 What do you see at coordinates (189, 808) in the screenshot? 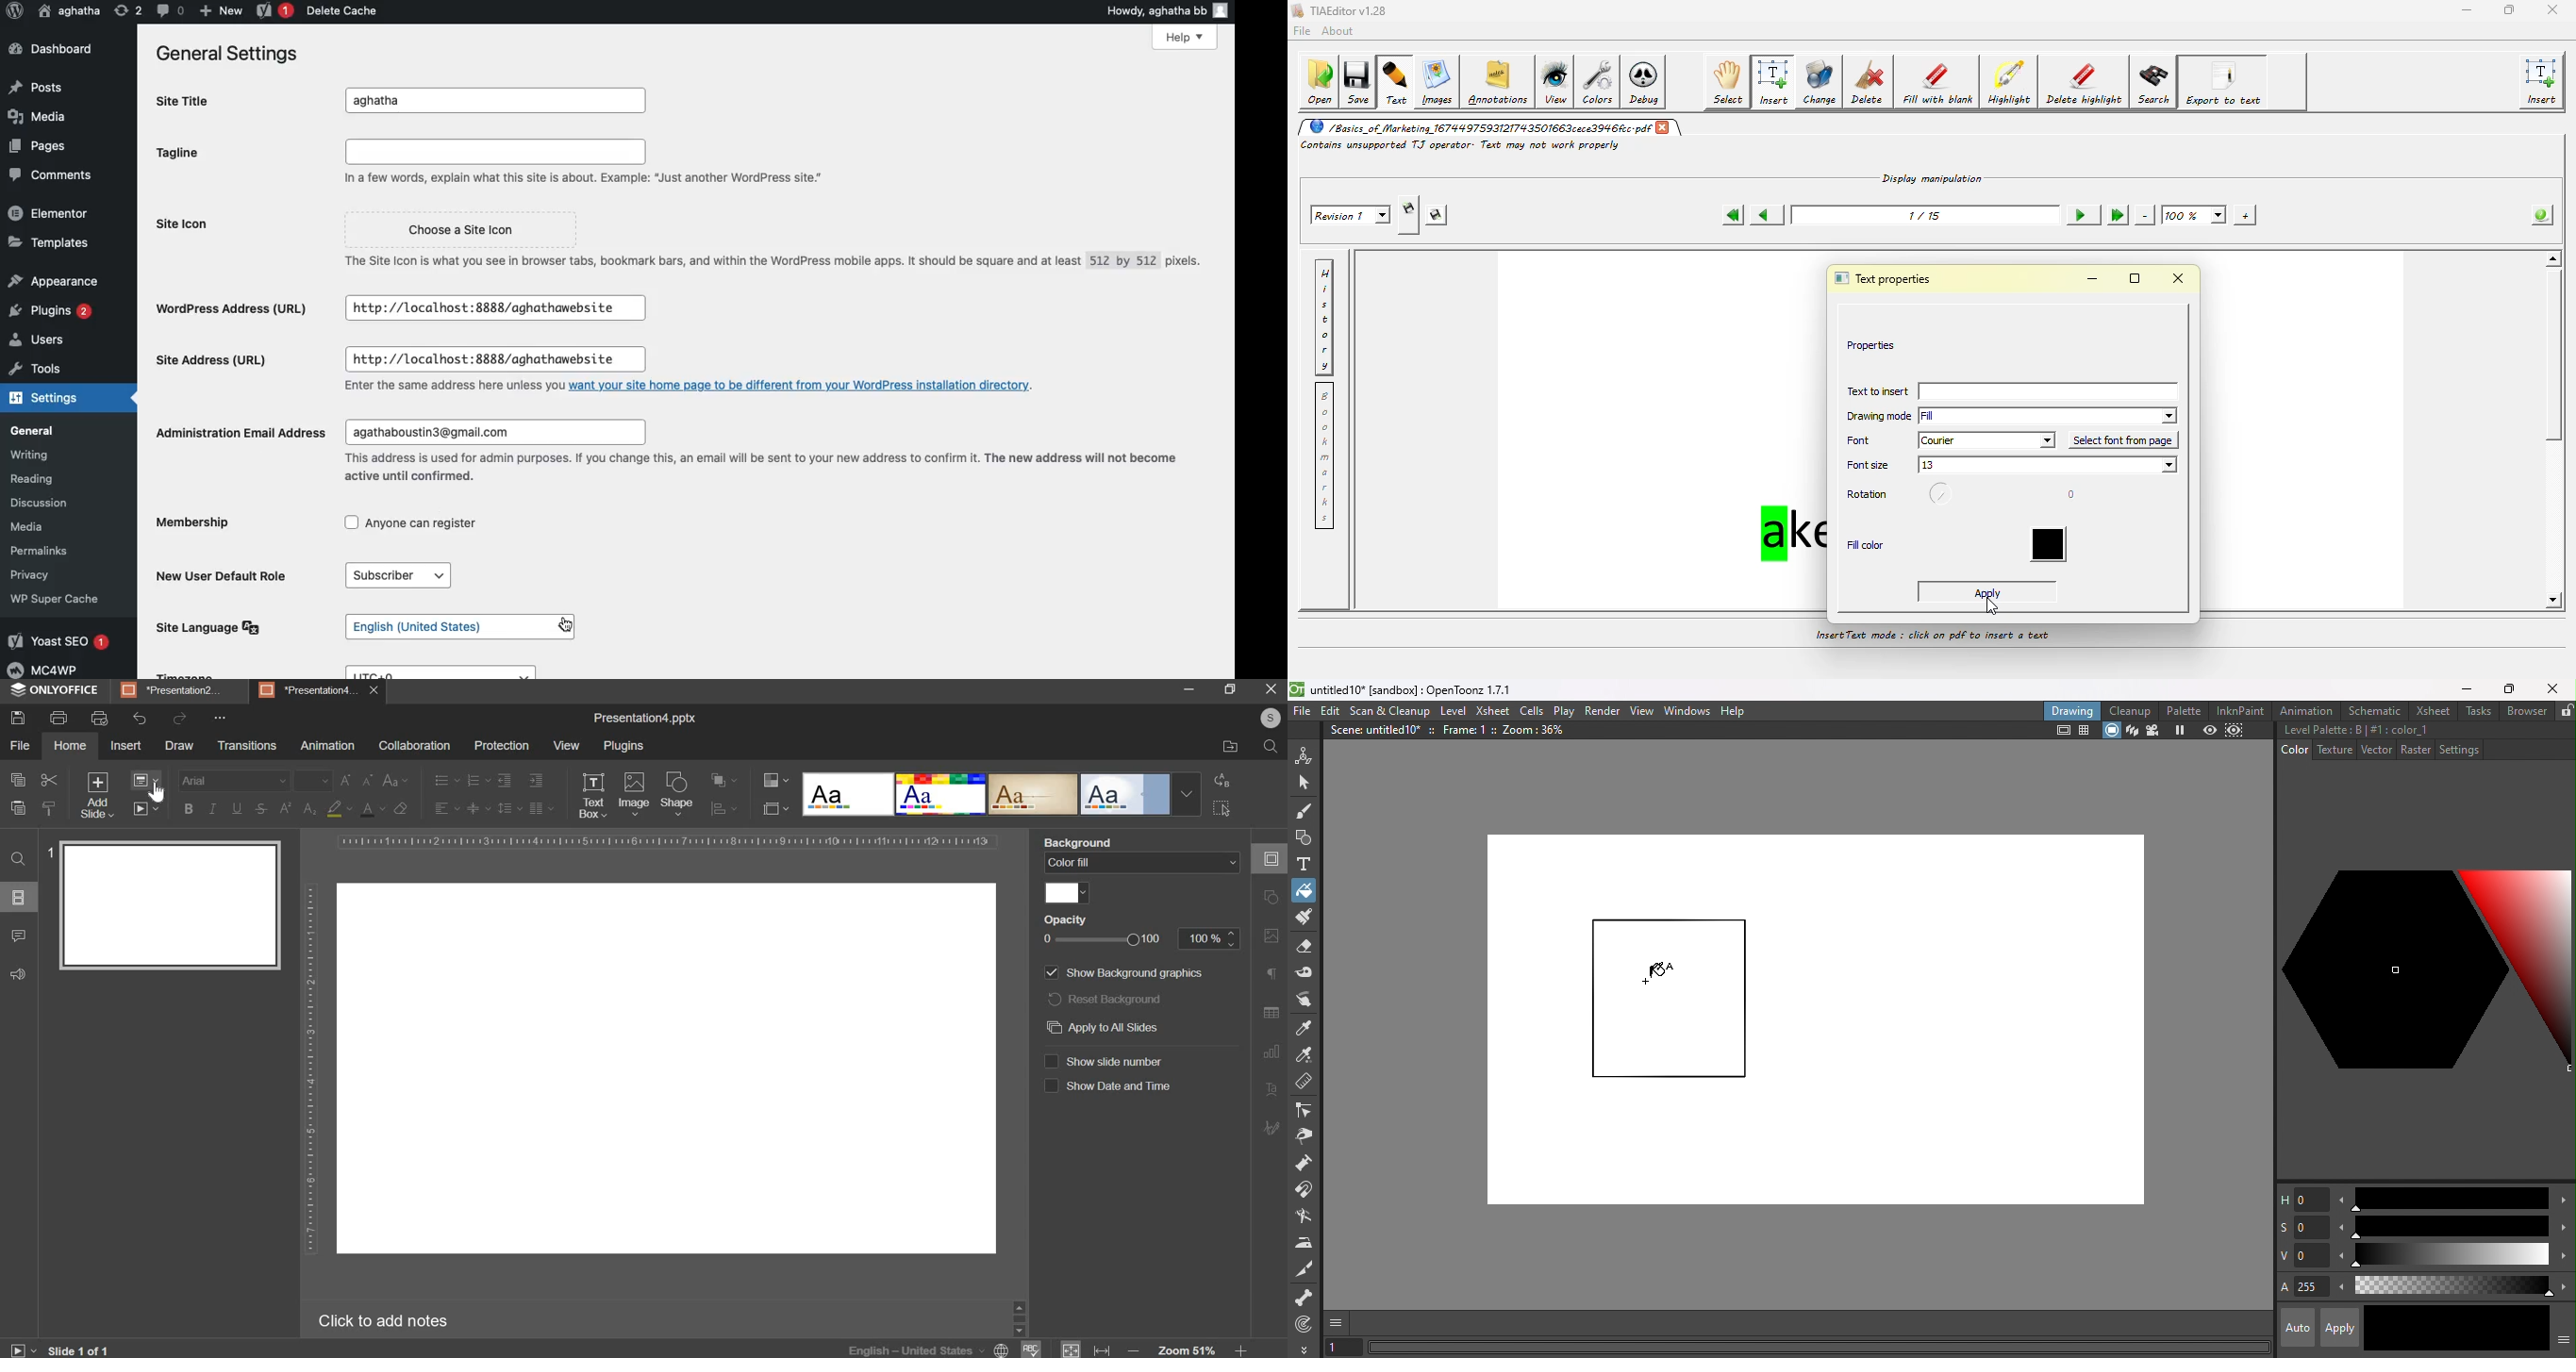
I see `bold` at bounding box center [189, 808].